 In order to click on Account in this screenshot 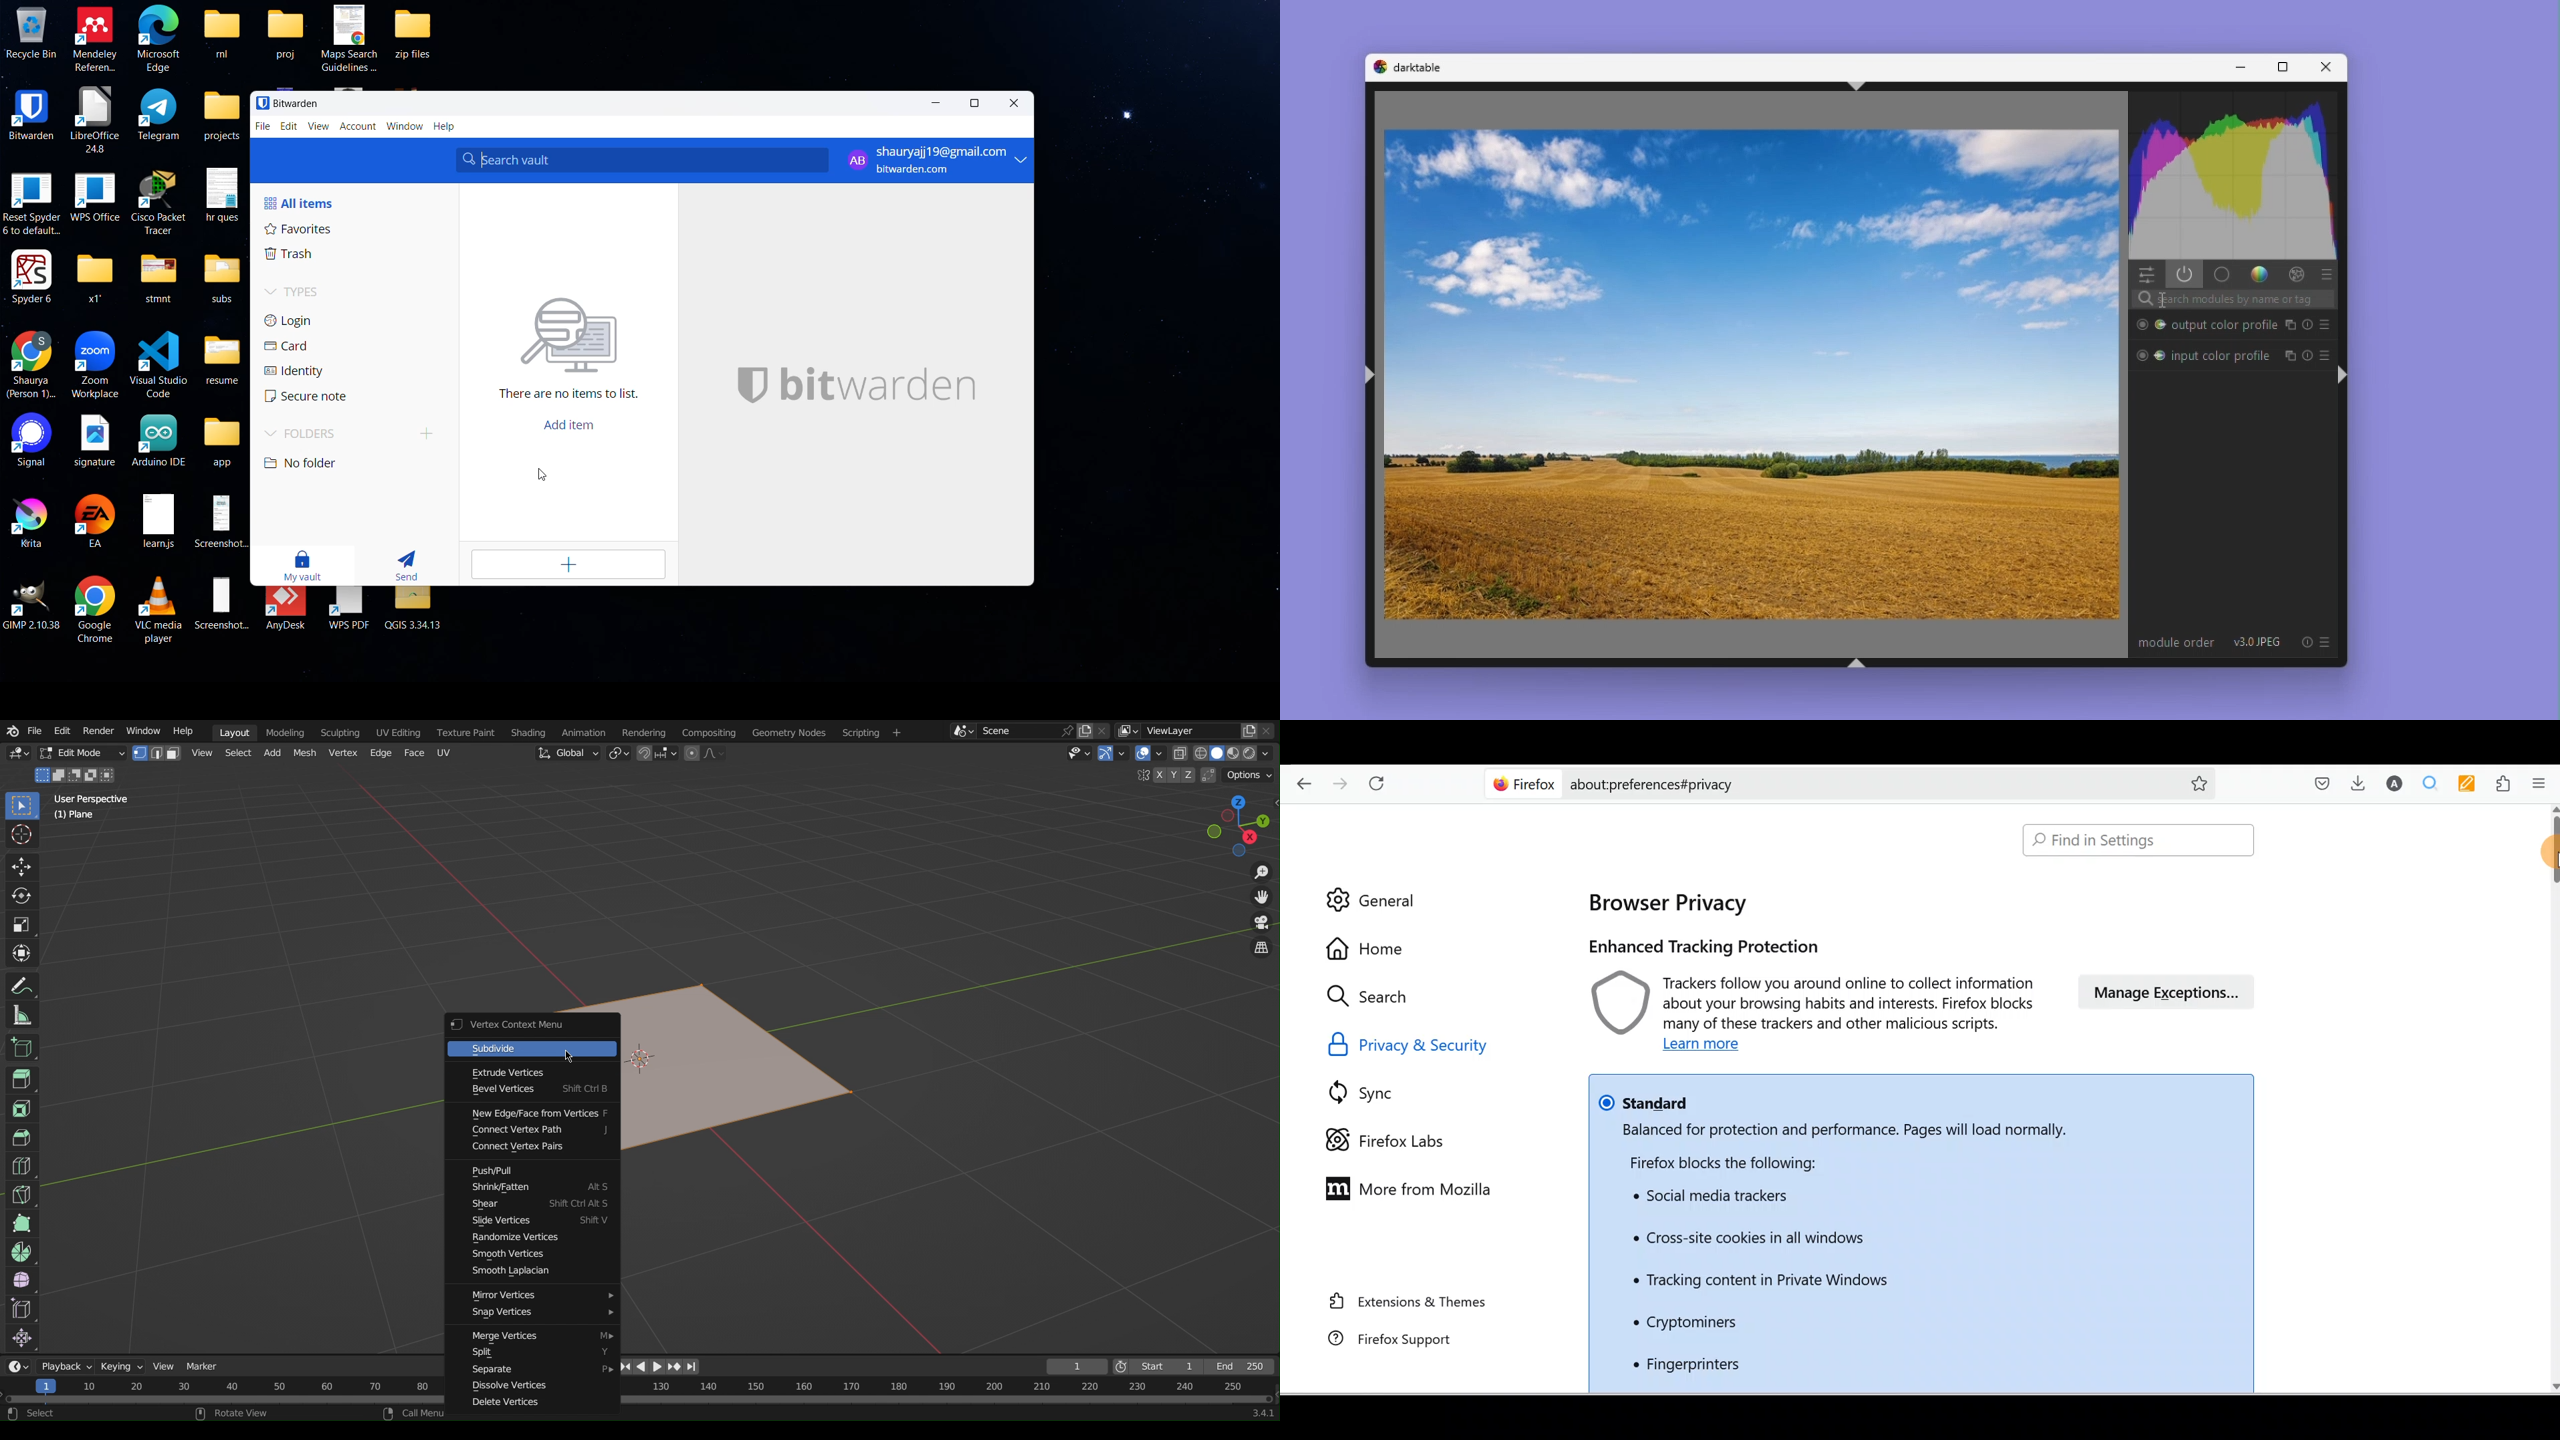, I will do `click(2395, 783)`.